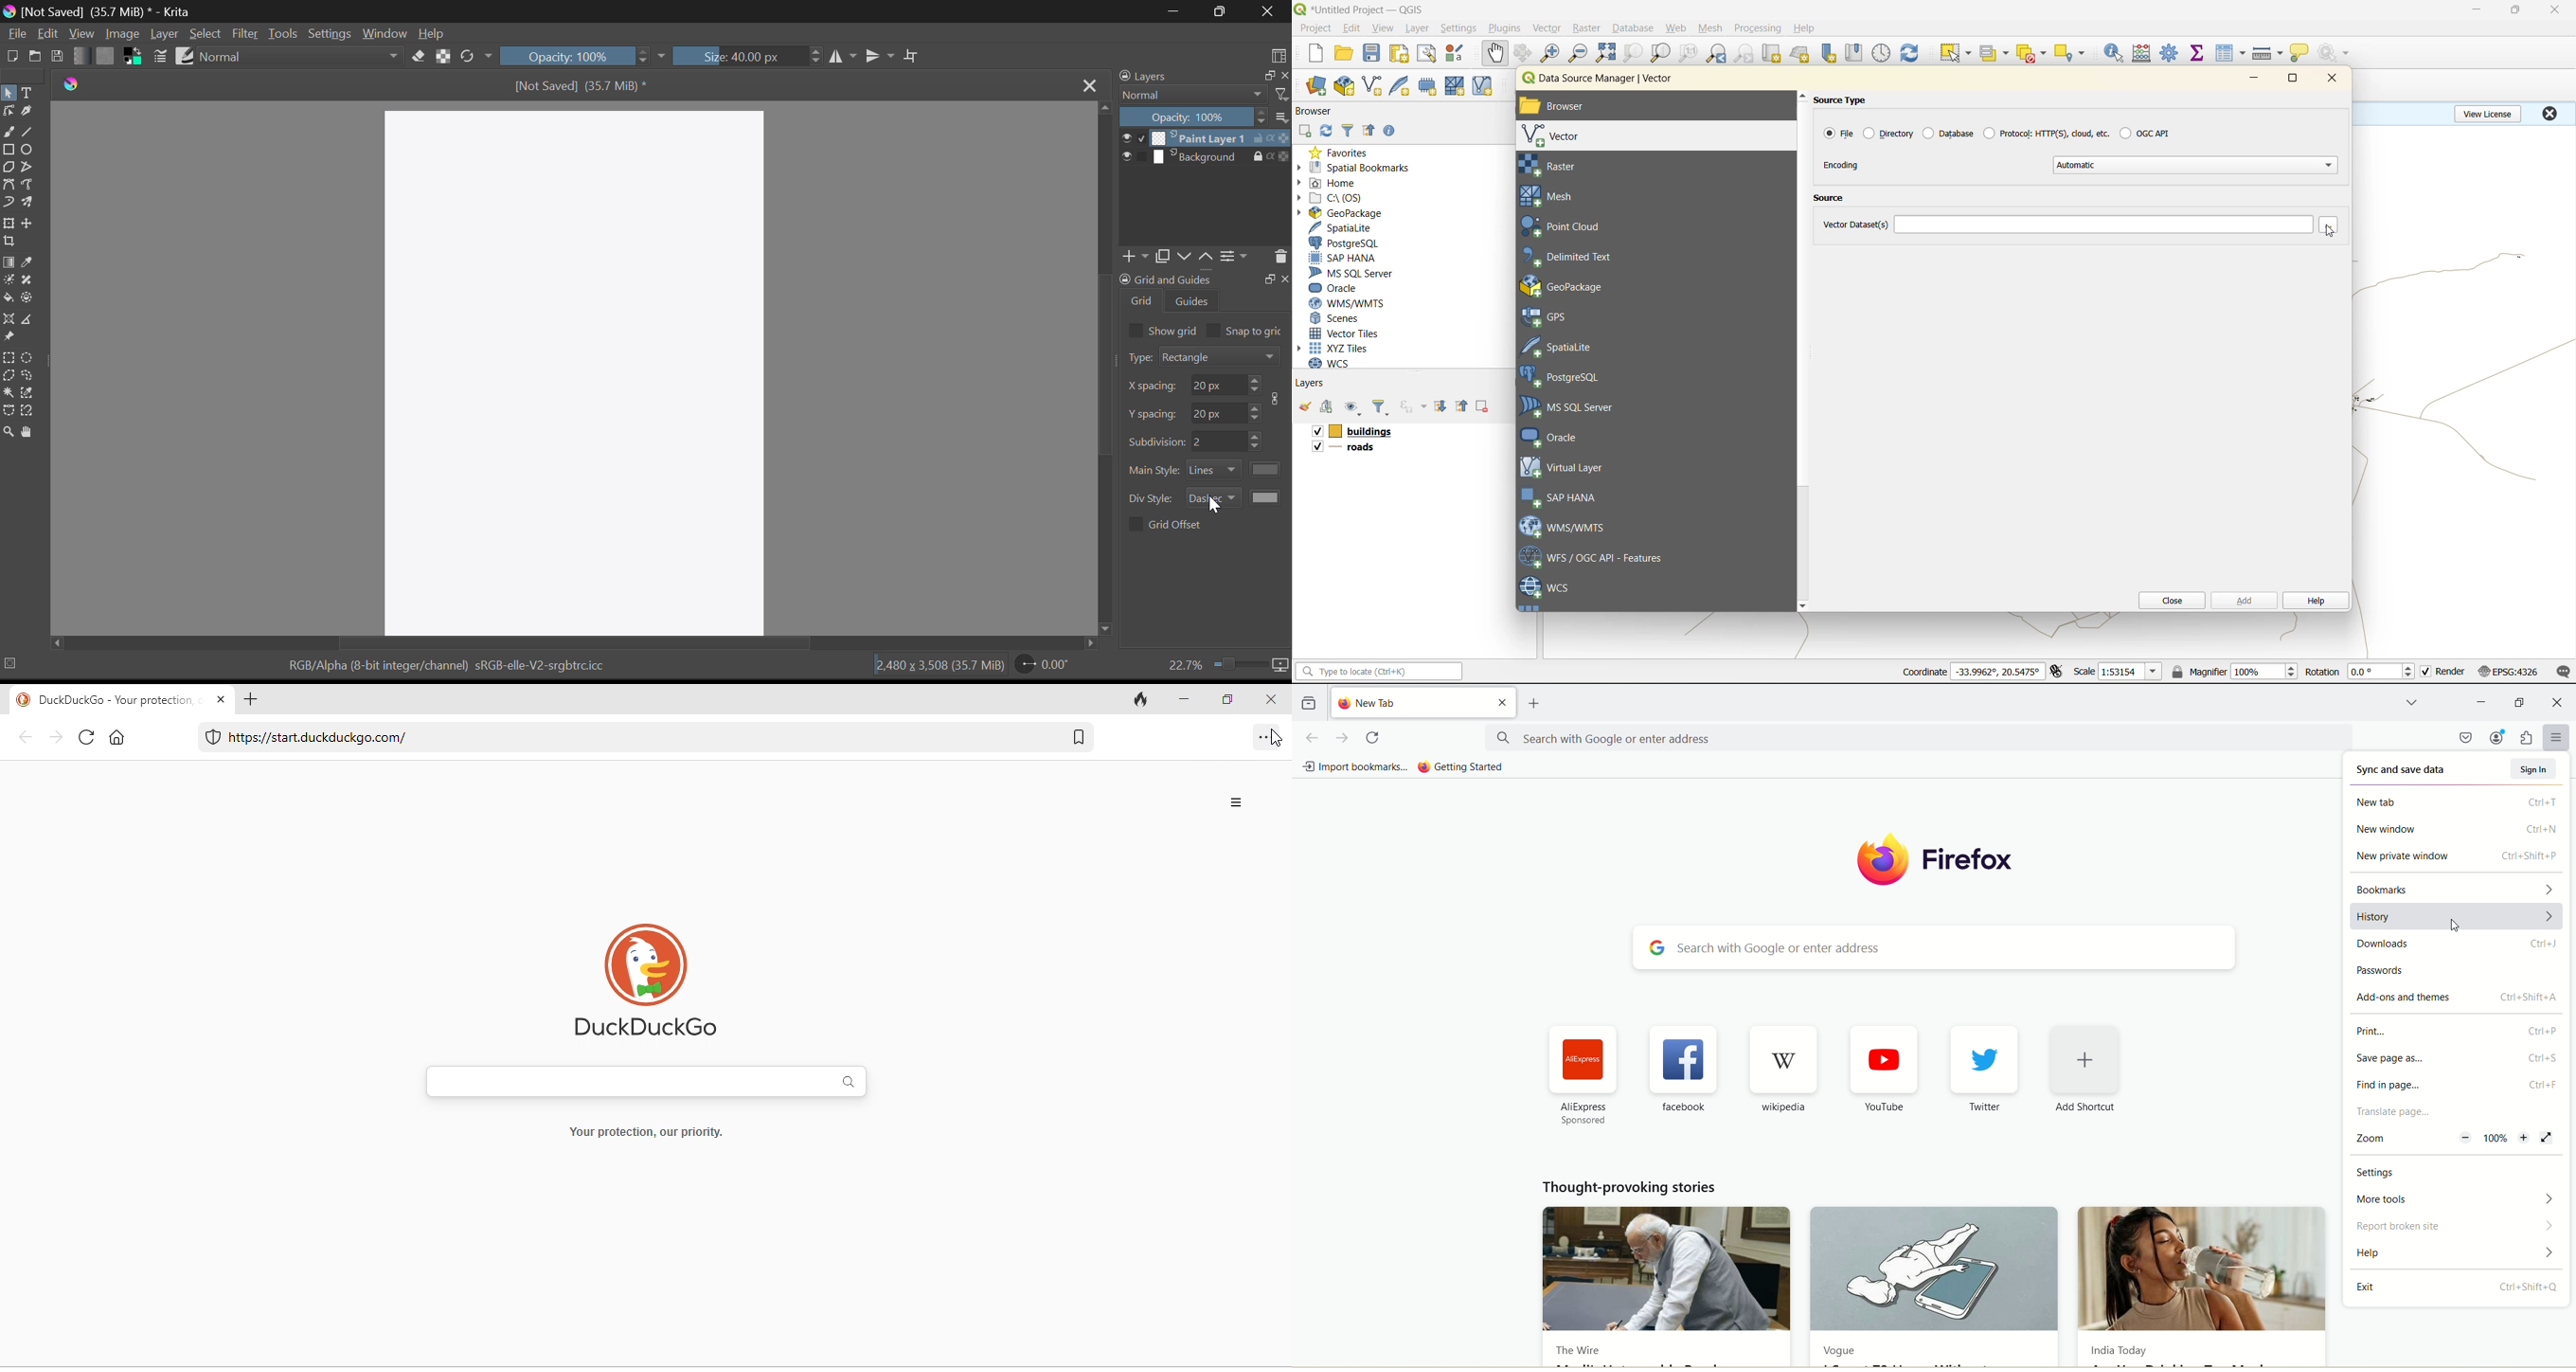 This screenshot has height=1372, width=2576. I want to click on xyz tiles, so click(1340, 348).